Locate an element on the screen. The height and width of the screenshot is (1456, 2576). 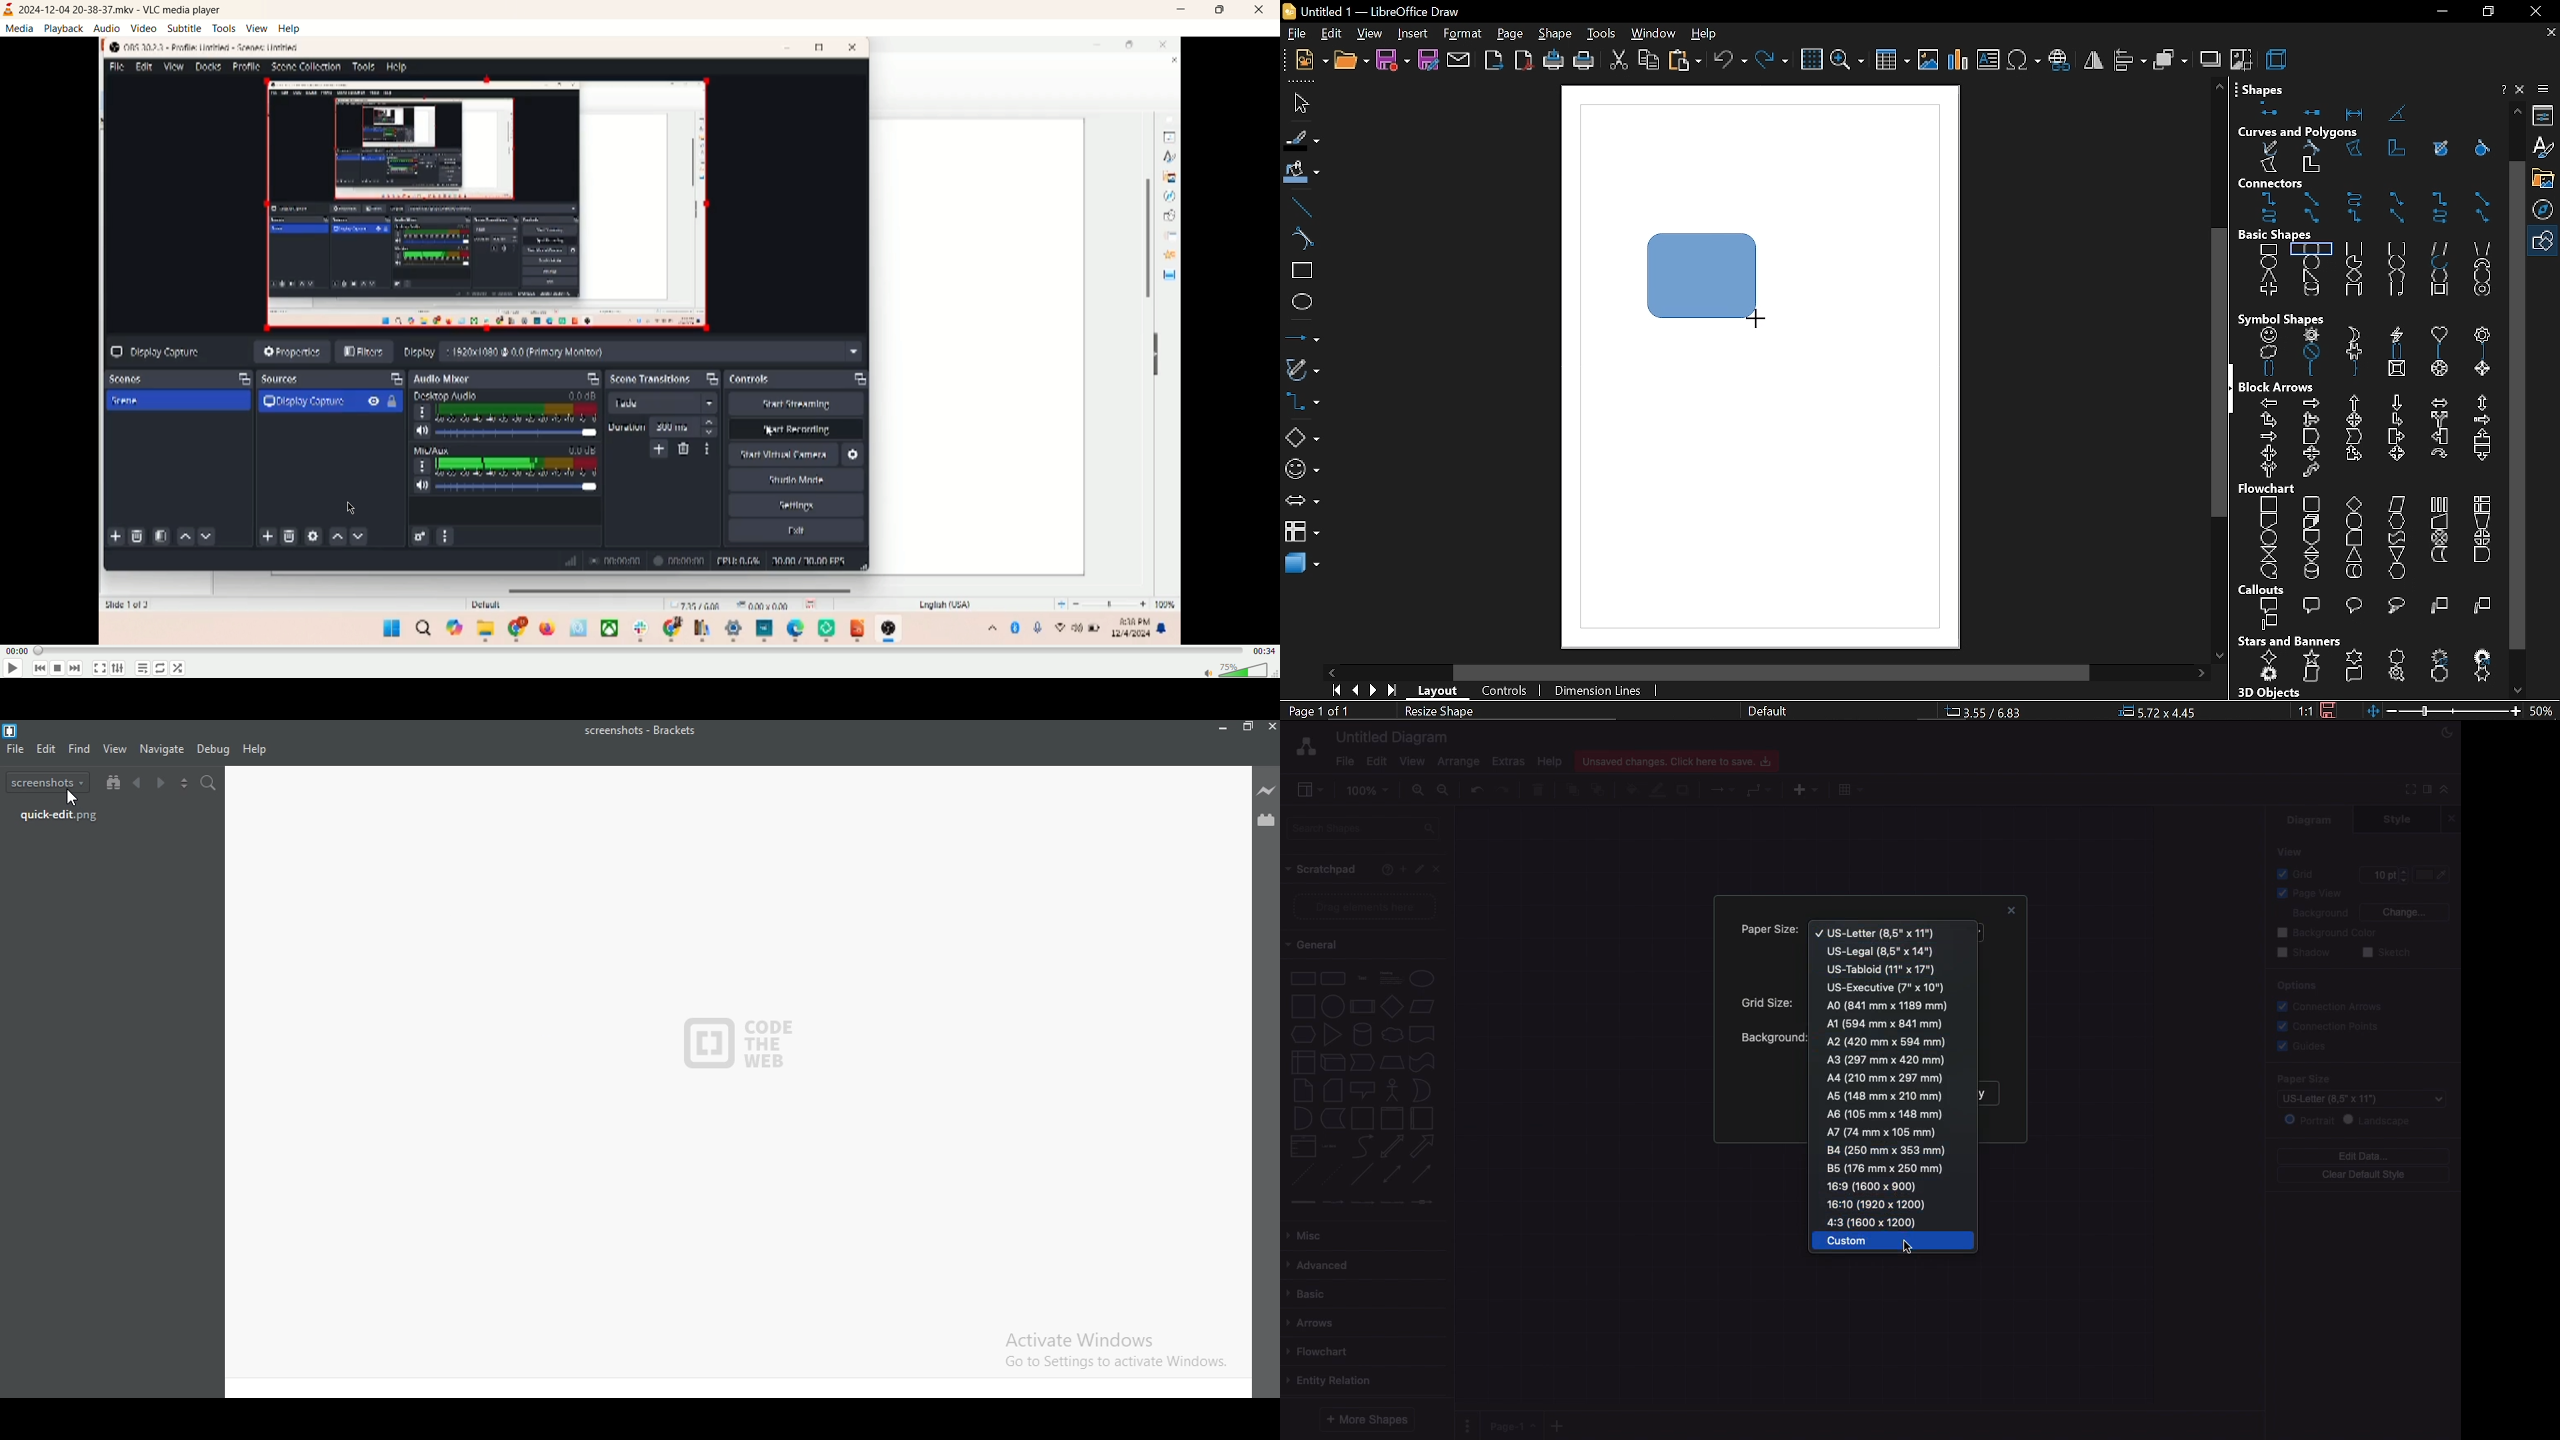
Zoom in is located at coordinates (1417, 791).